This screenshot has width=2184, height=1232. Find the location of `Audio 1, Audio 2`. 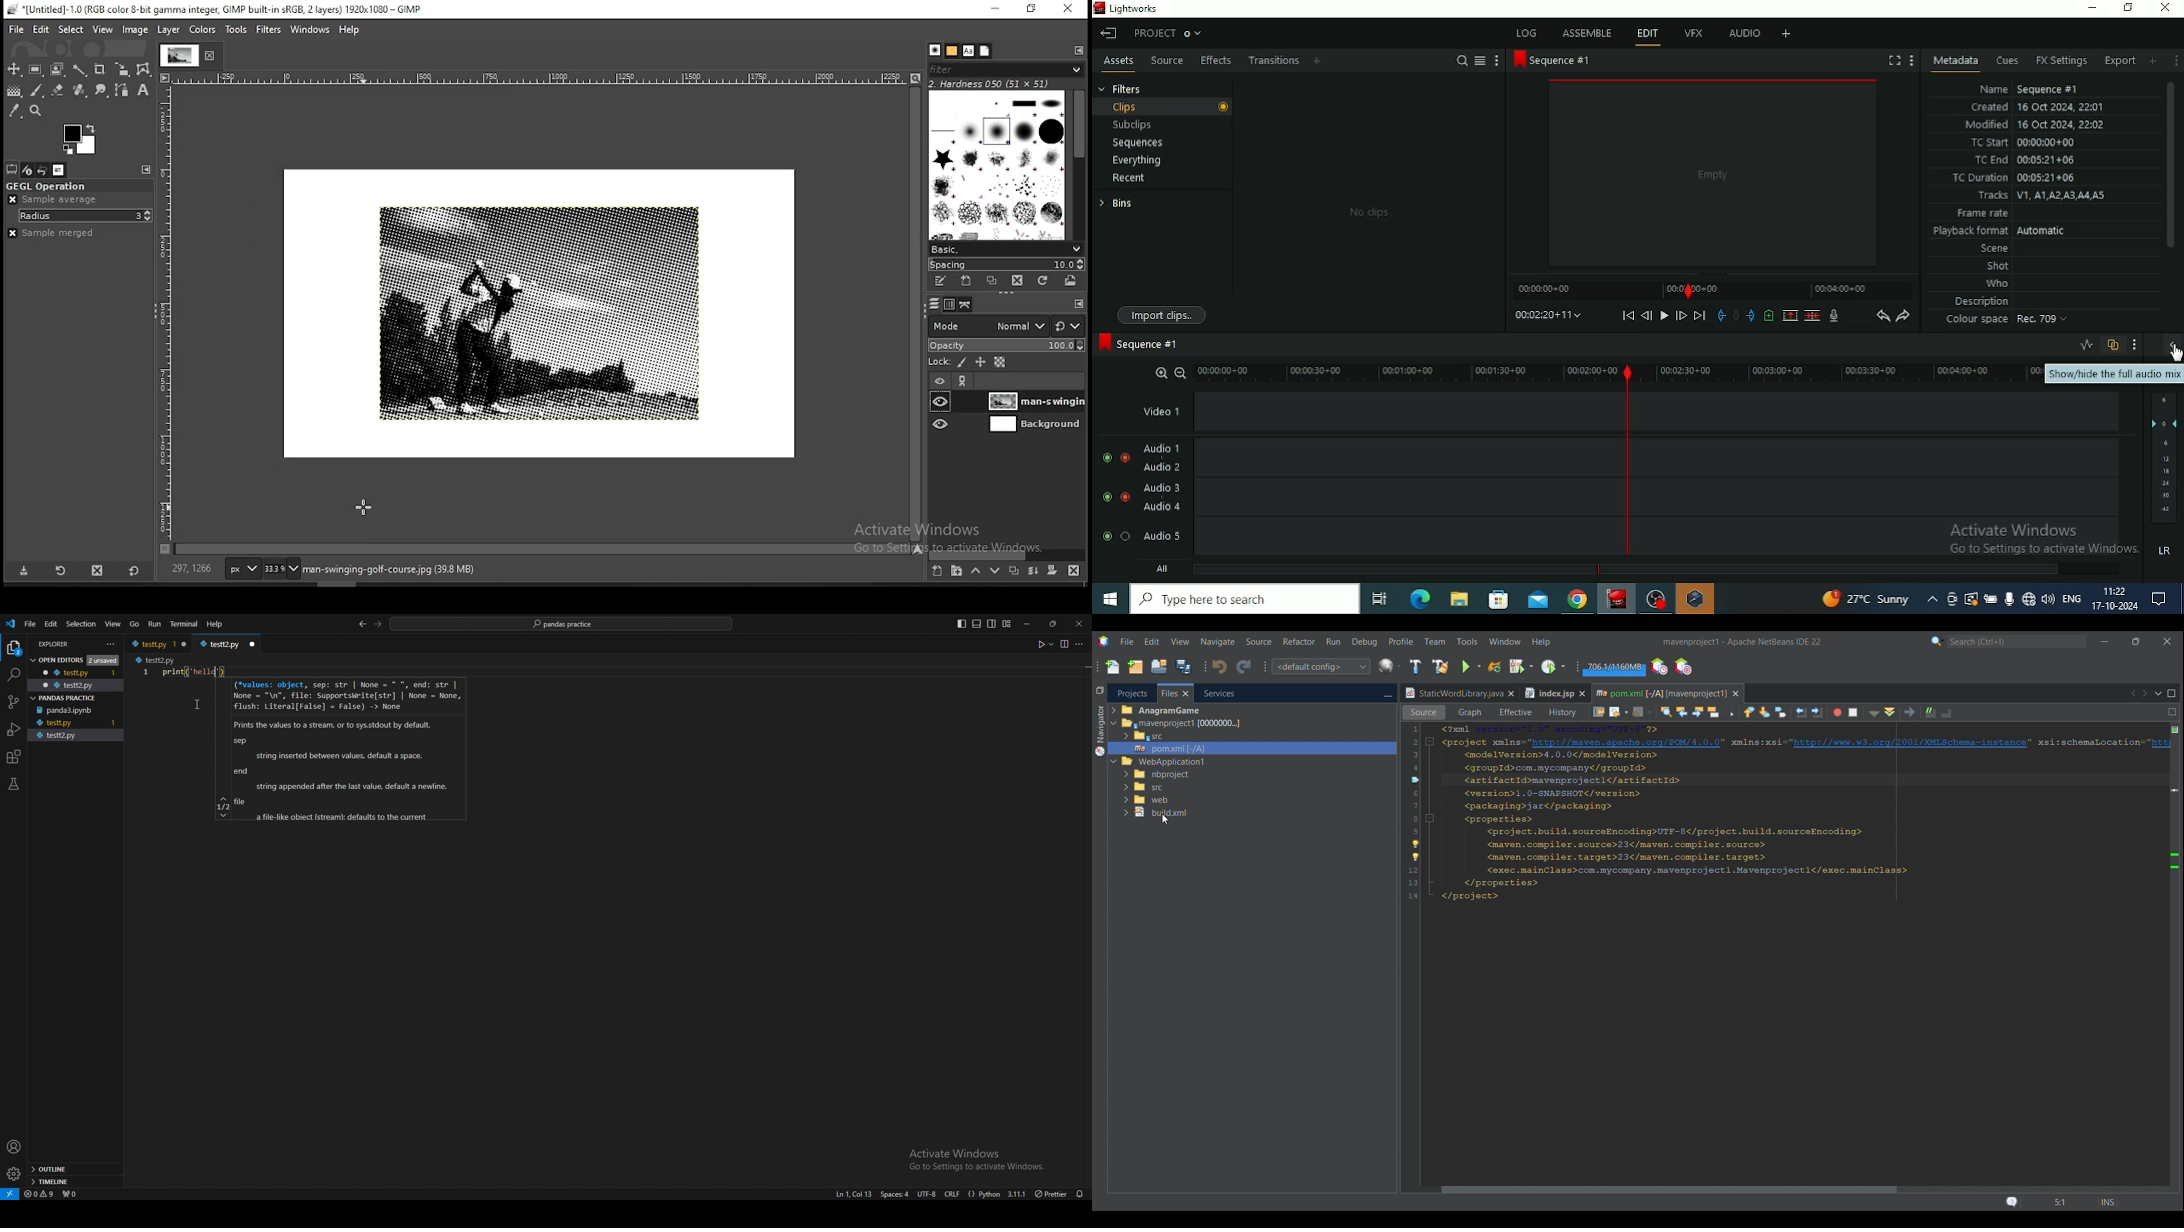

Audio 1, Audio 2 is located at coordinates (1632, 457).